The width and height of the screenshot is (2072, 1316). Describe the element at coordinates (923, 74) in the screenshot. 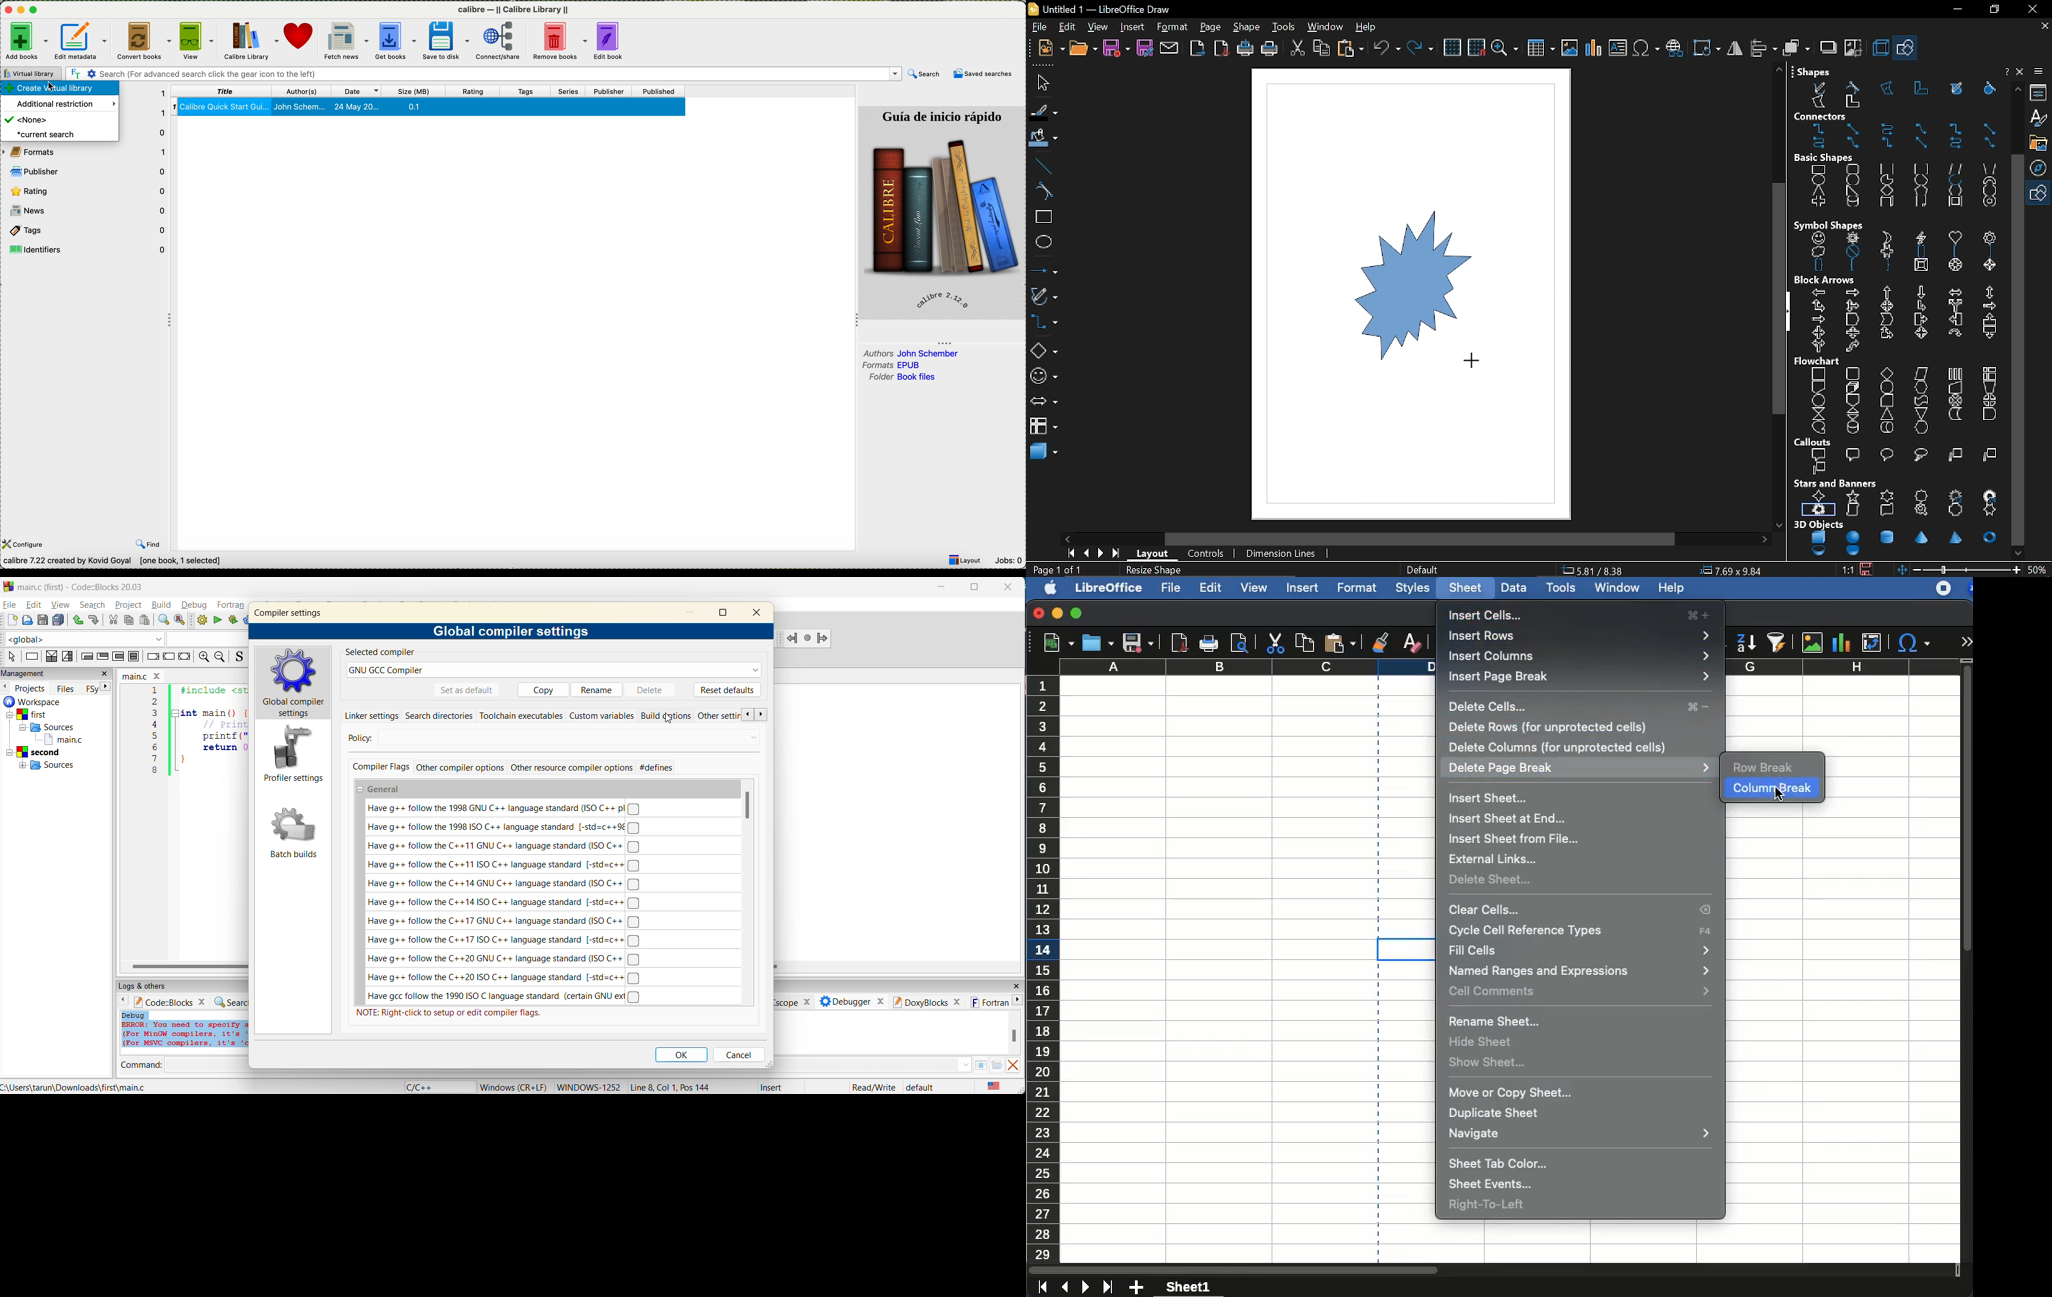

I see `search` at that location.